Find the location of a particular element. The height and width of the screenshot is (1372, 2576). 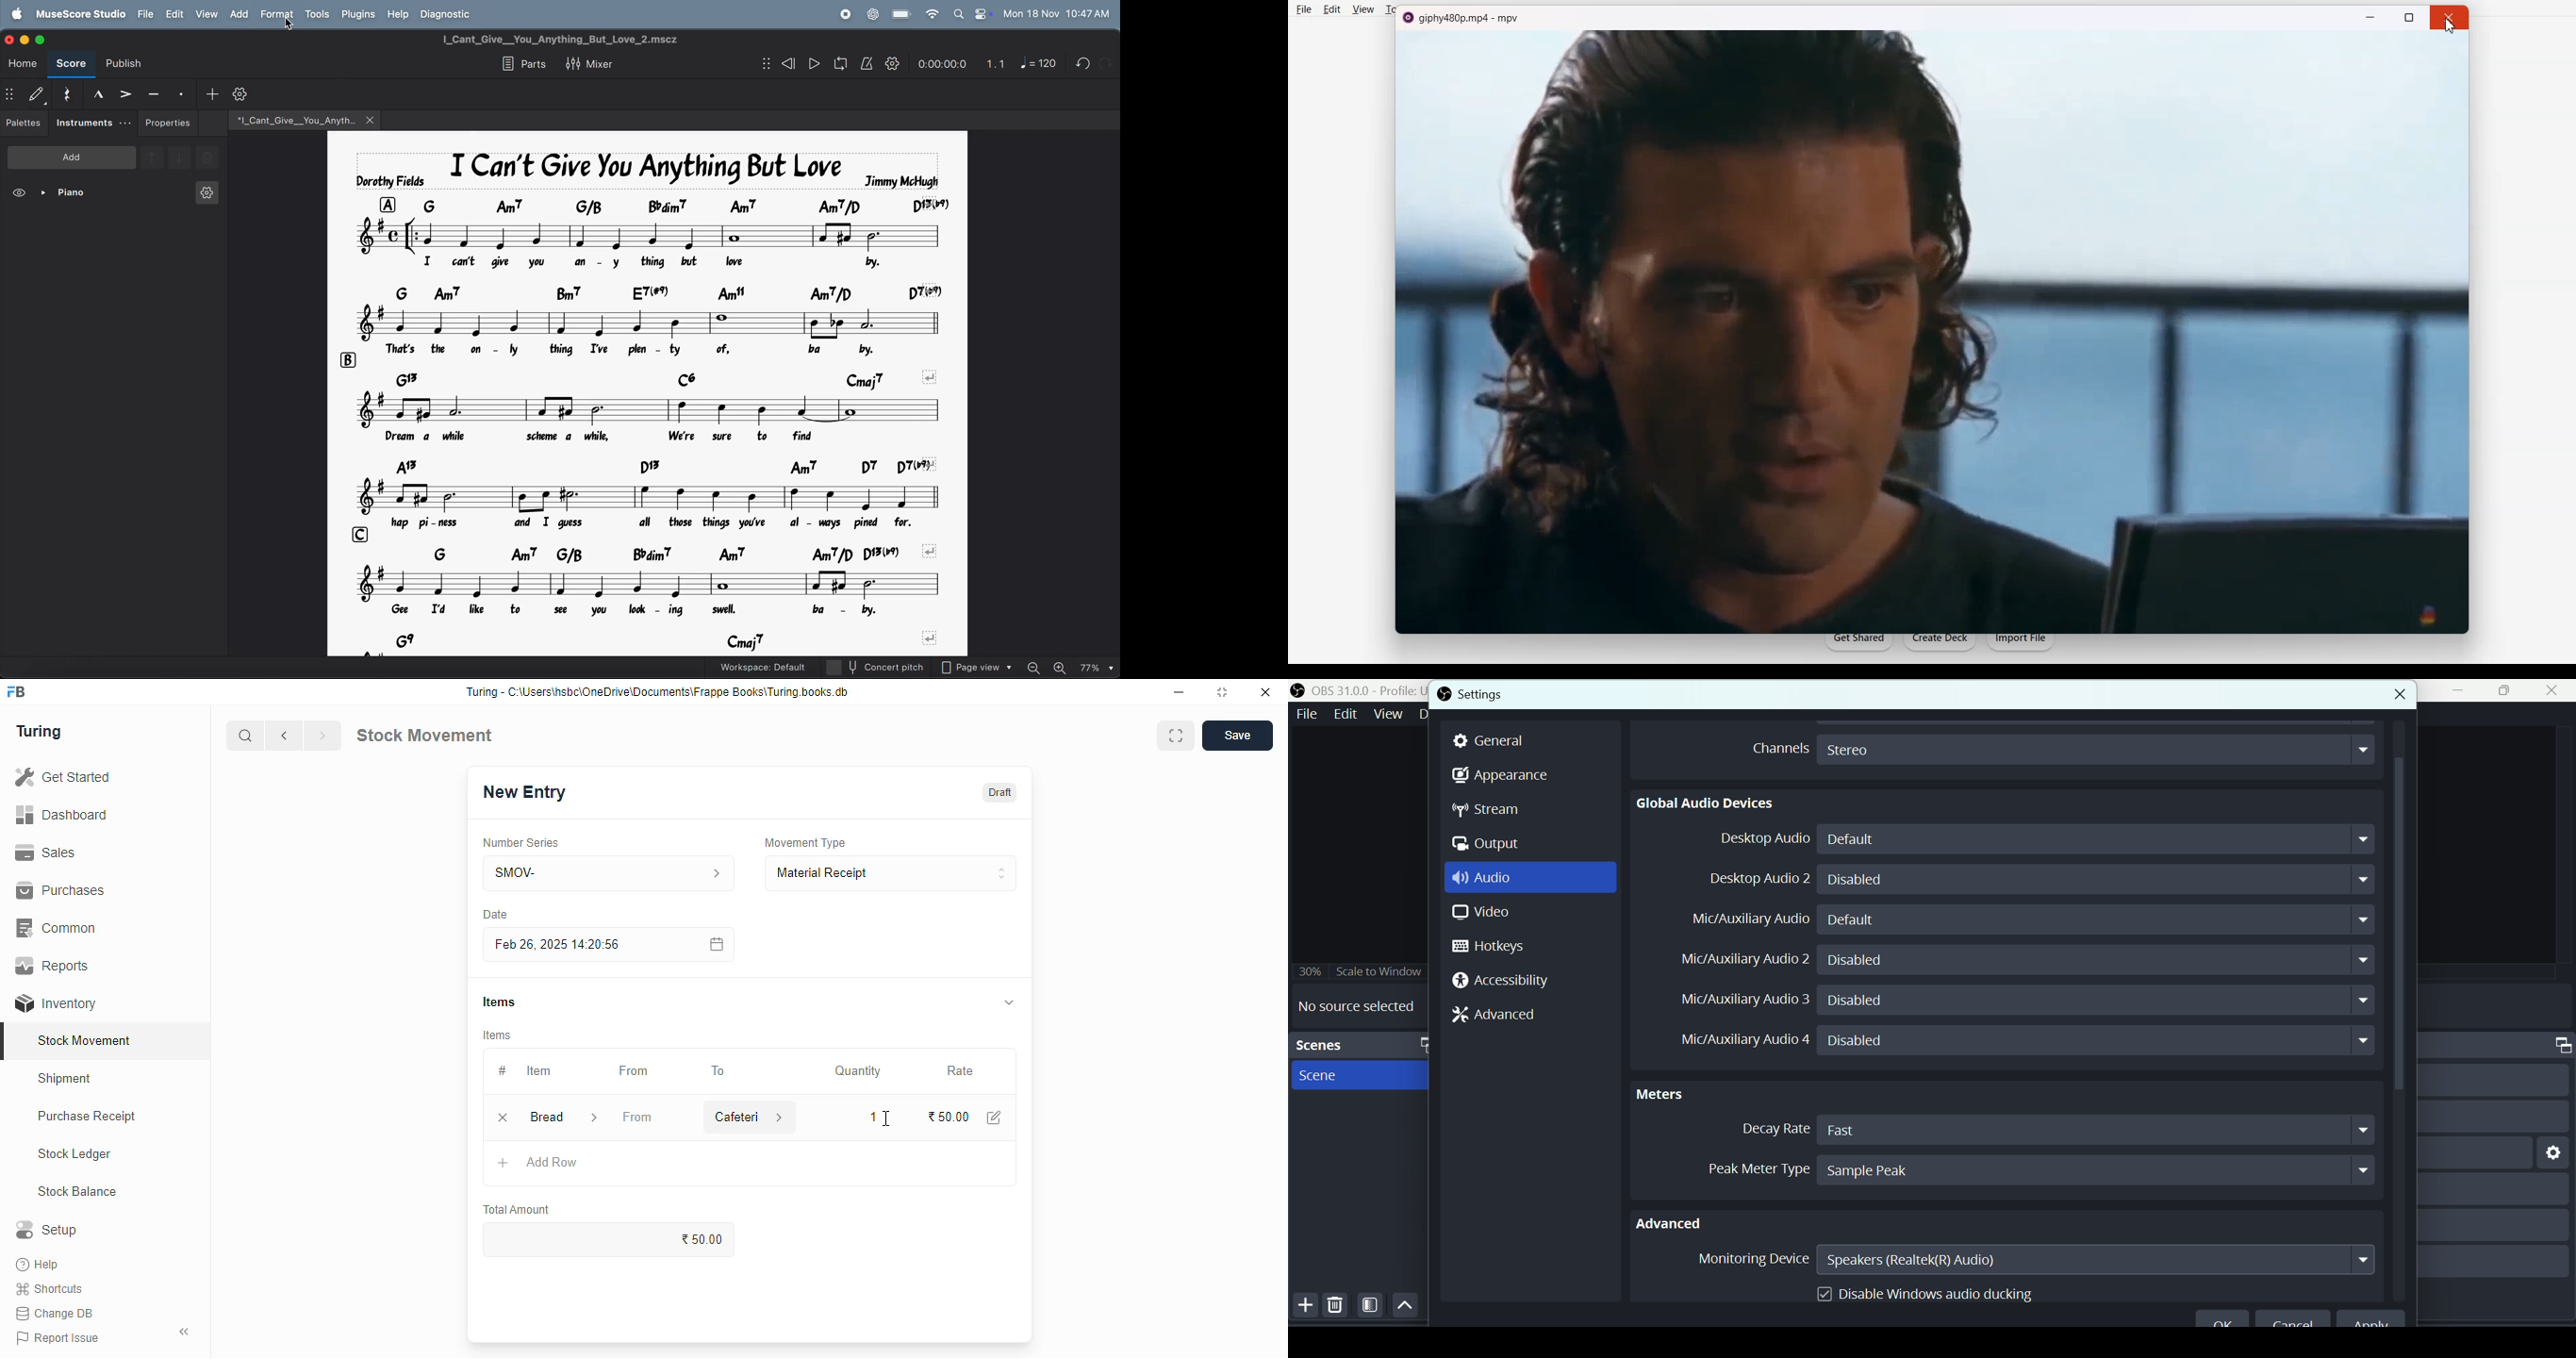

lyrics is located at coordinates (664, 522).